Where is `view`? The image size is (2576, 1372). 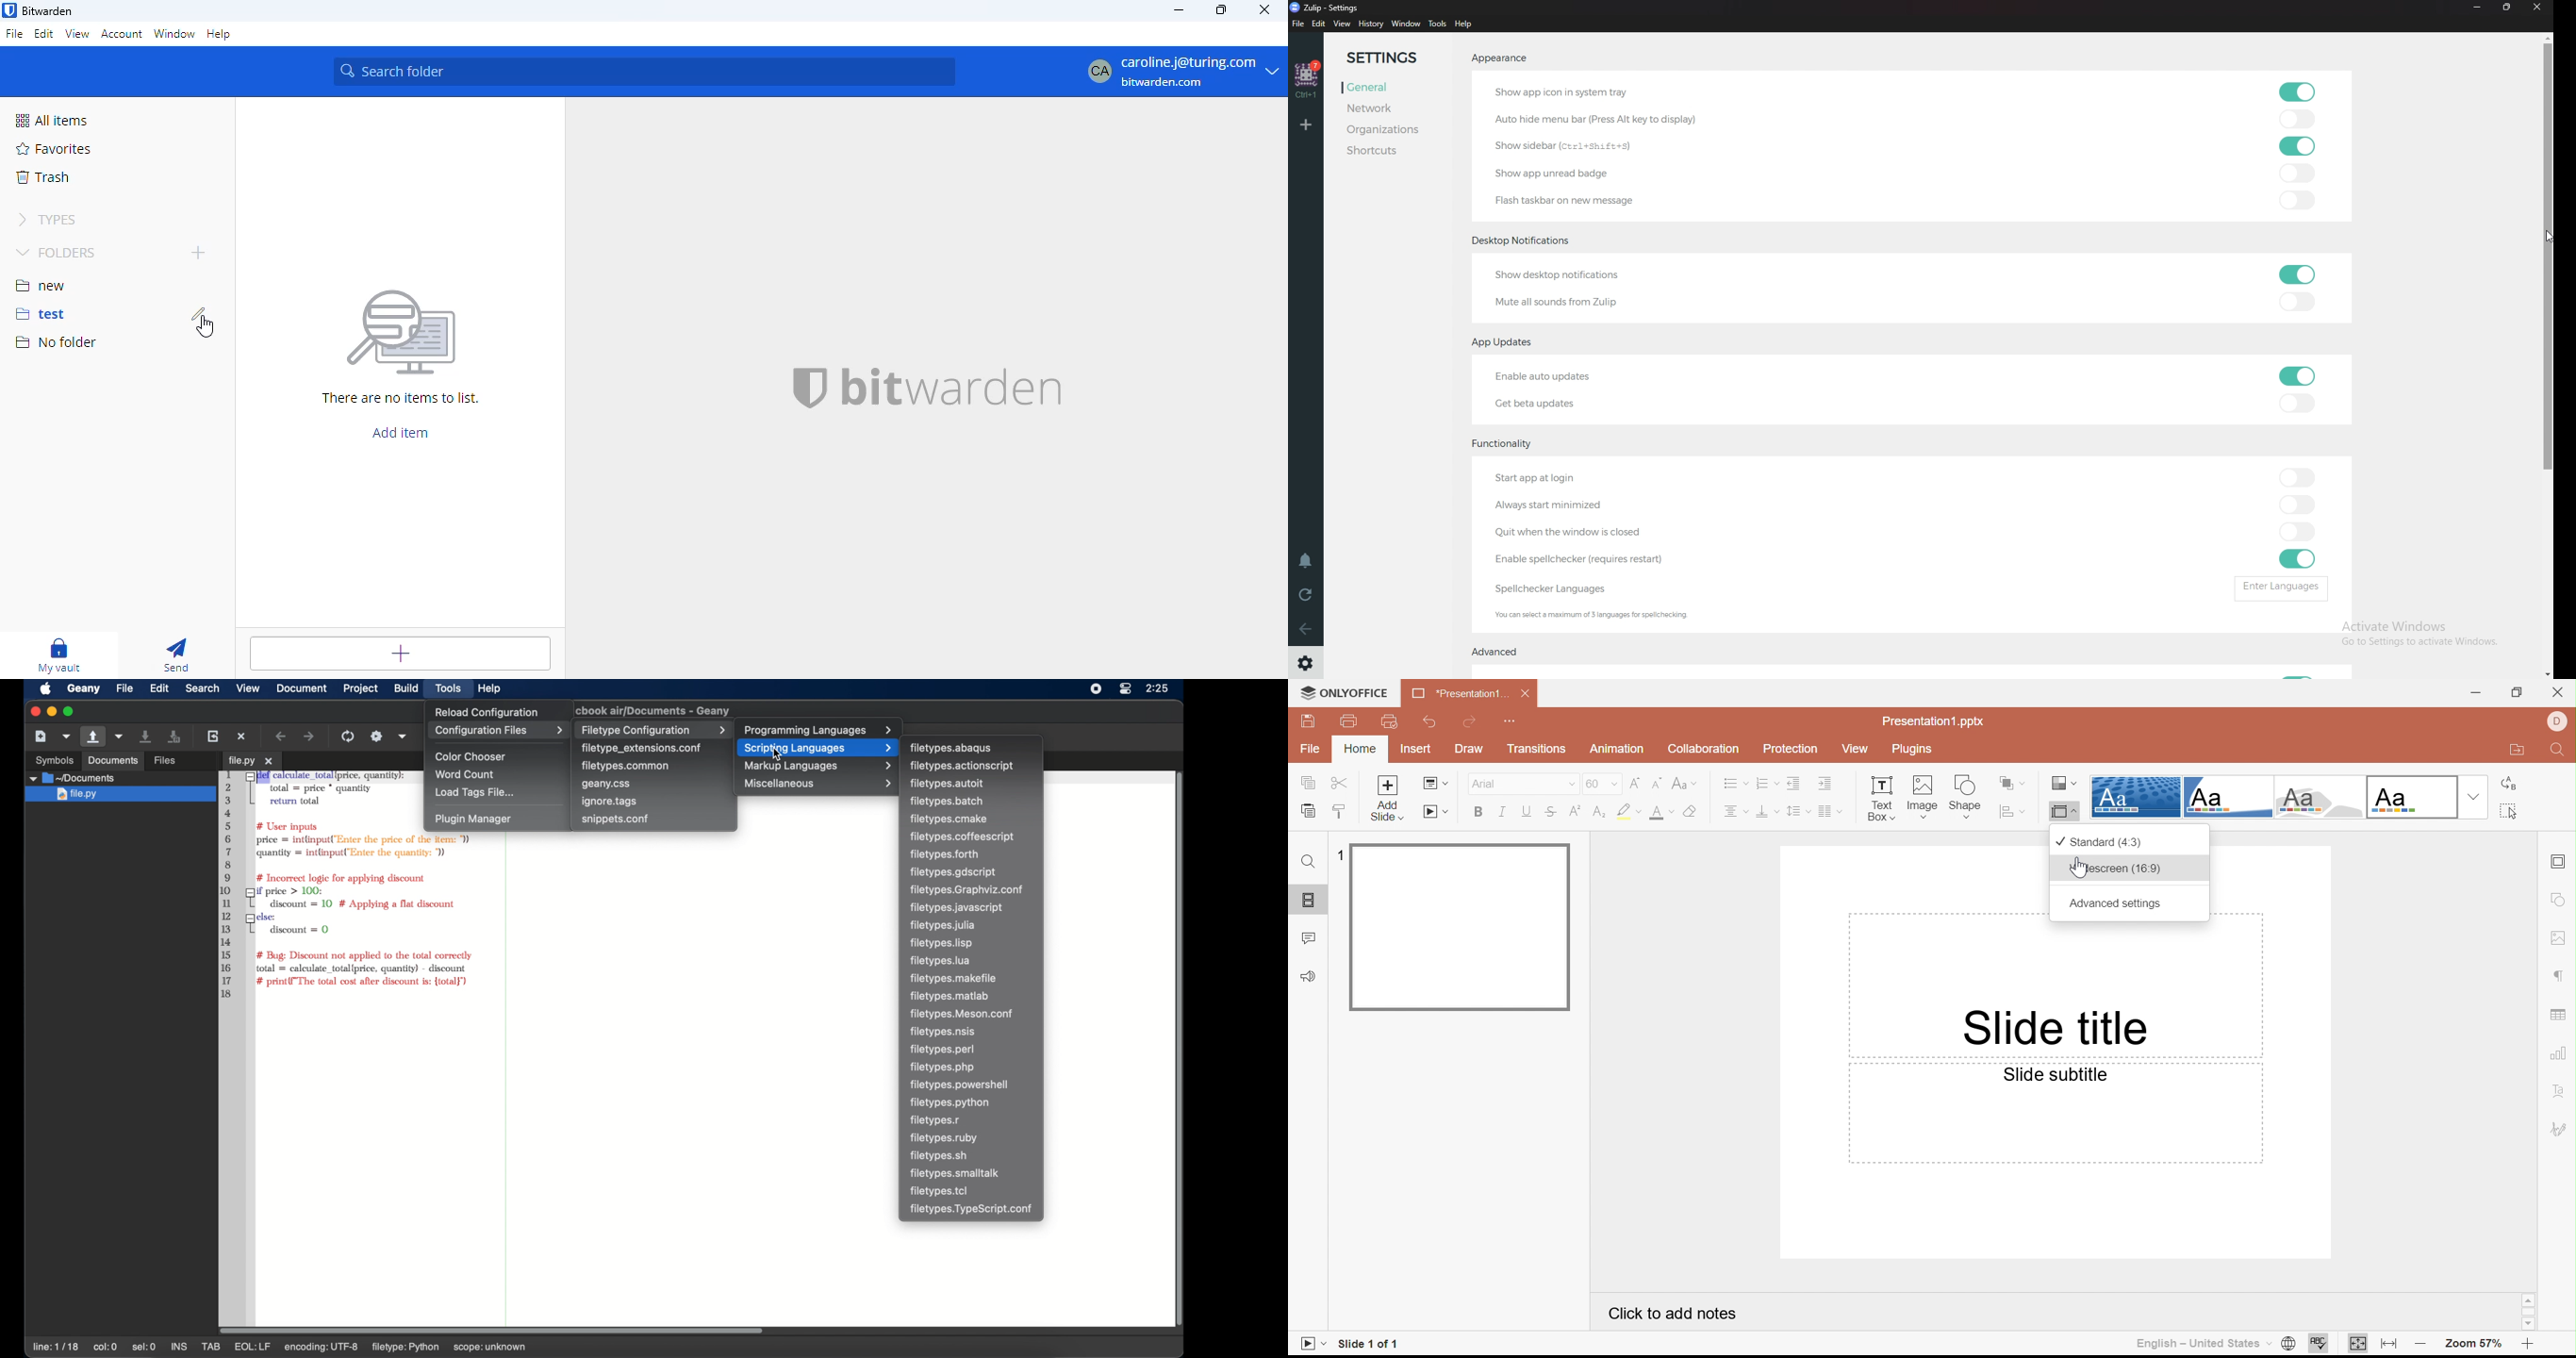 view is located at coordinates (1342, 24).